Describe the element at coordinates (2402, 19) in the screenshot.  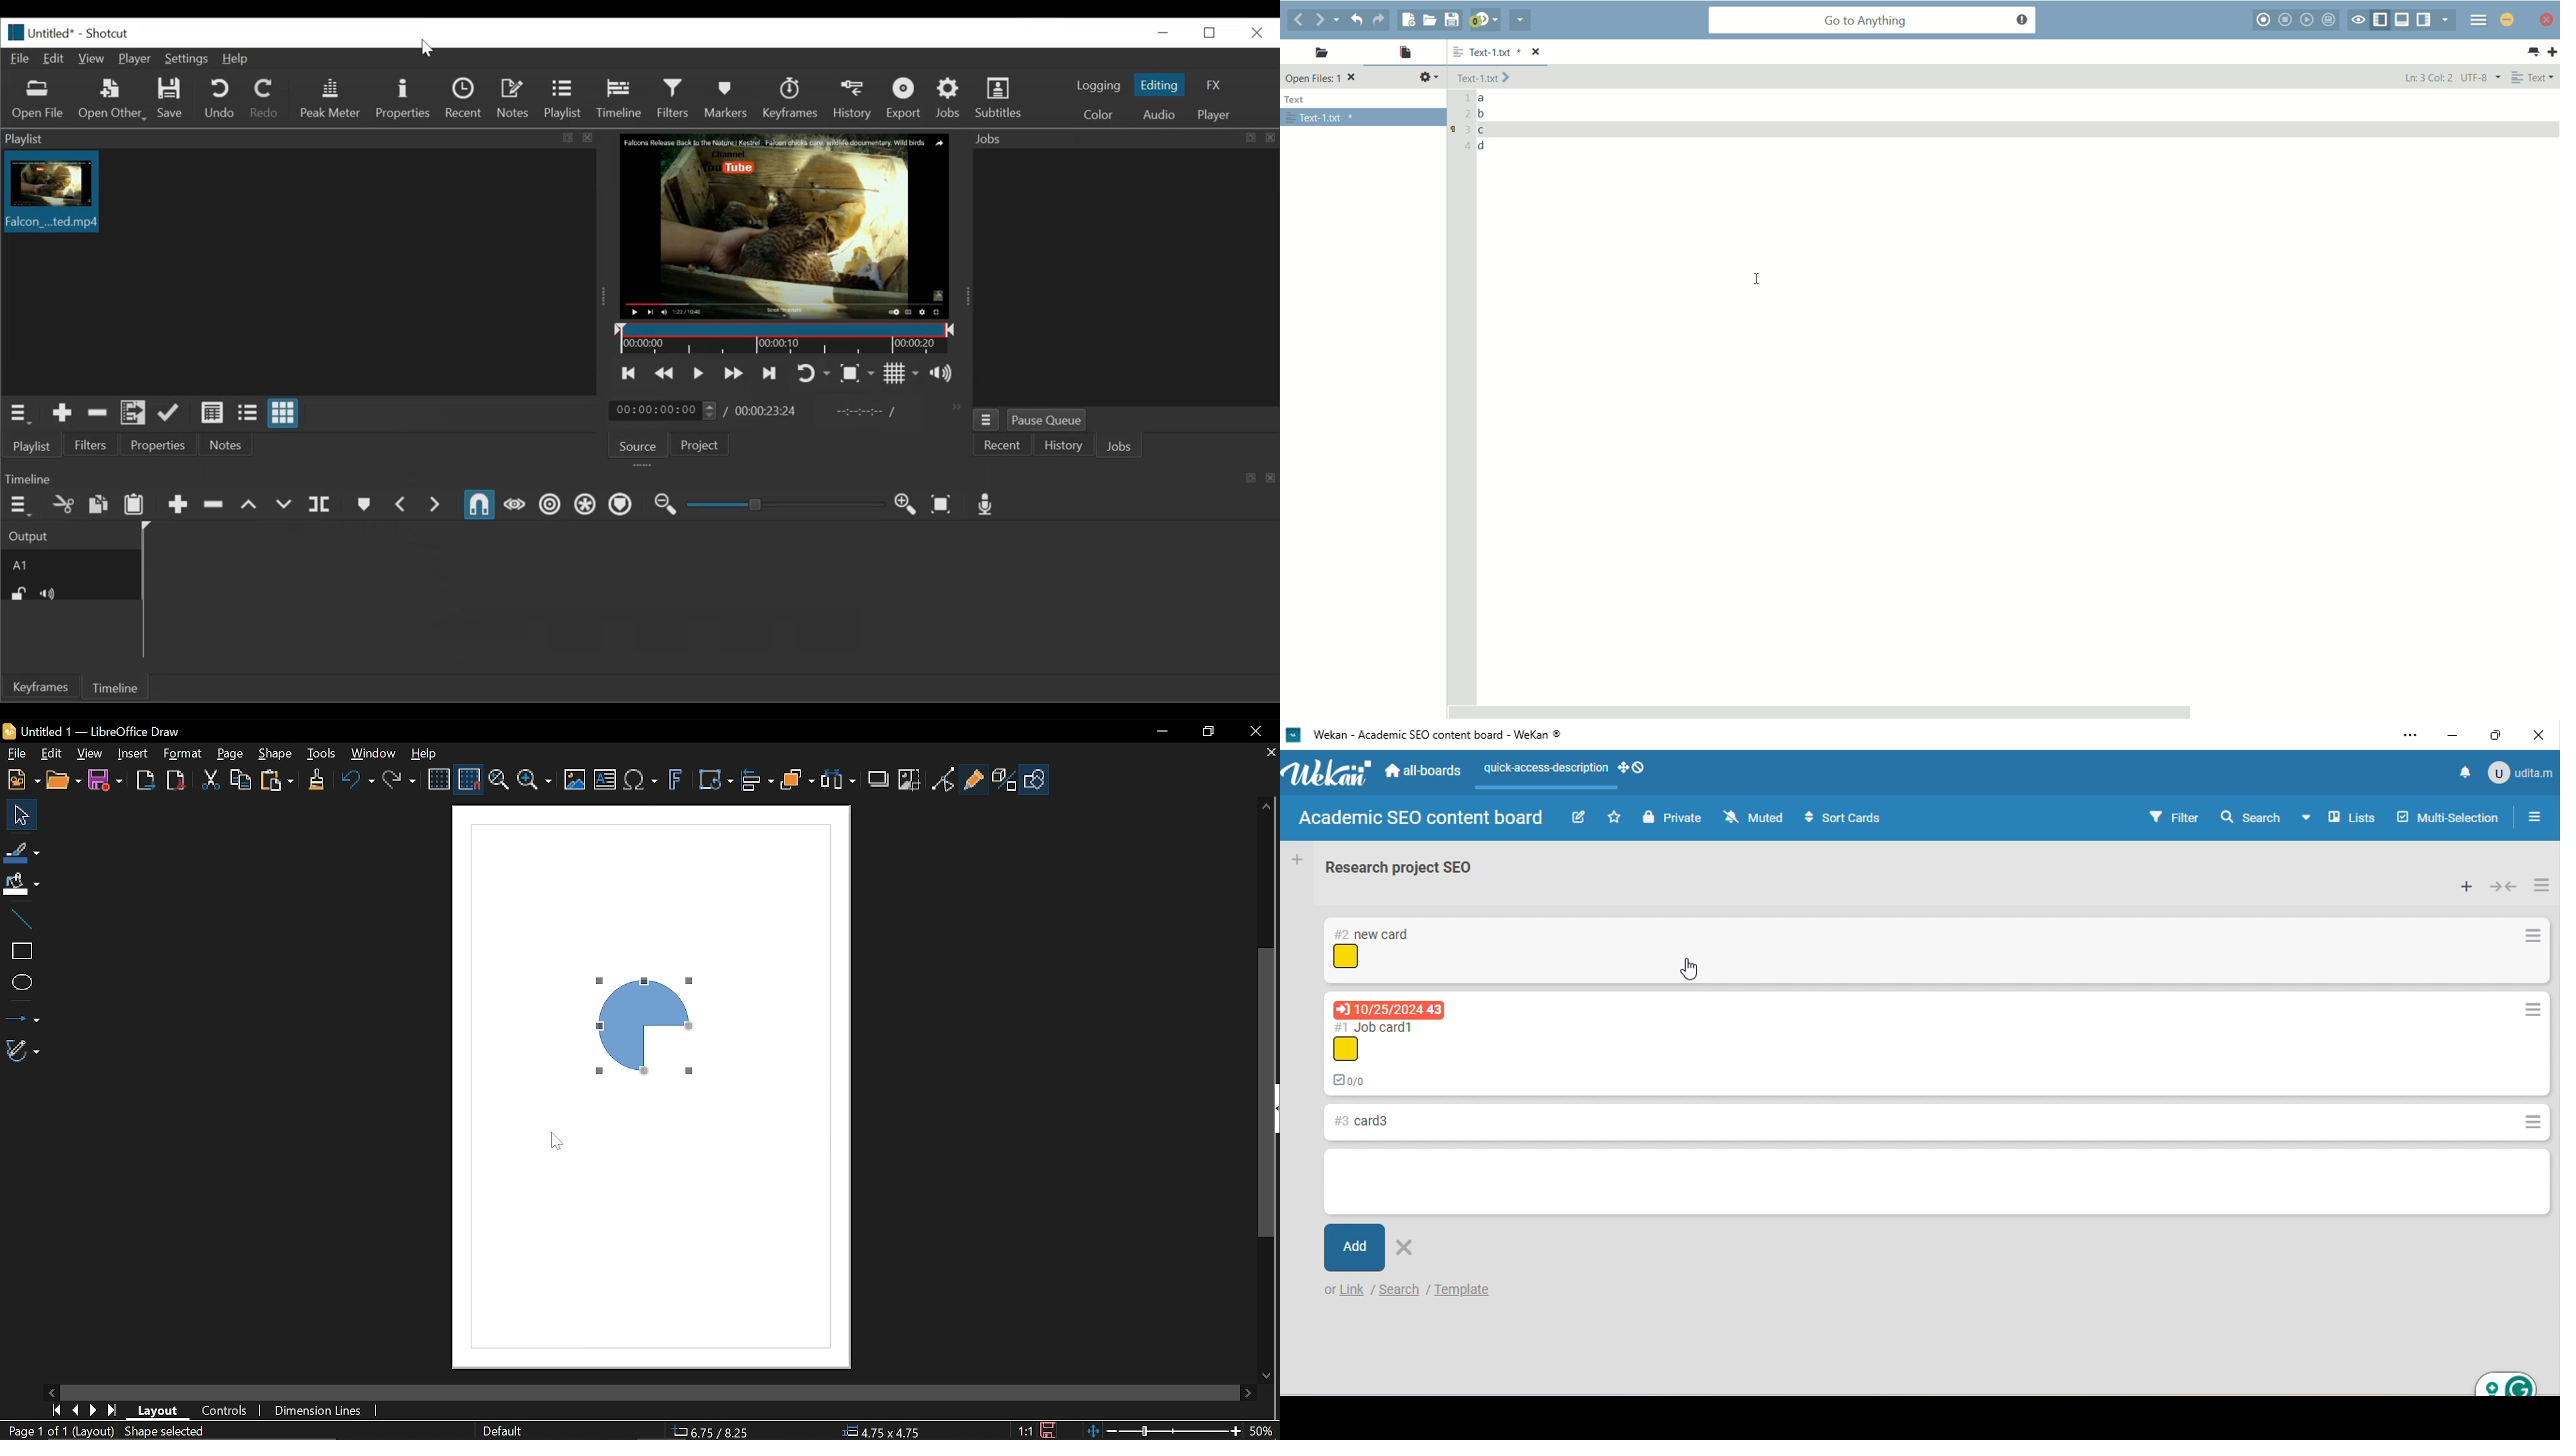
I see `show/hide bottom pane` at that location.